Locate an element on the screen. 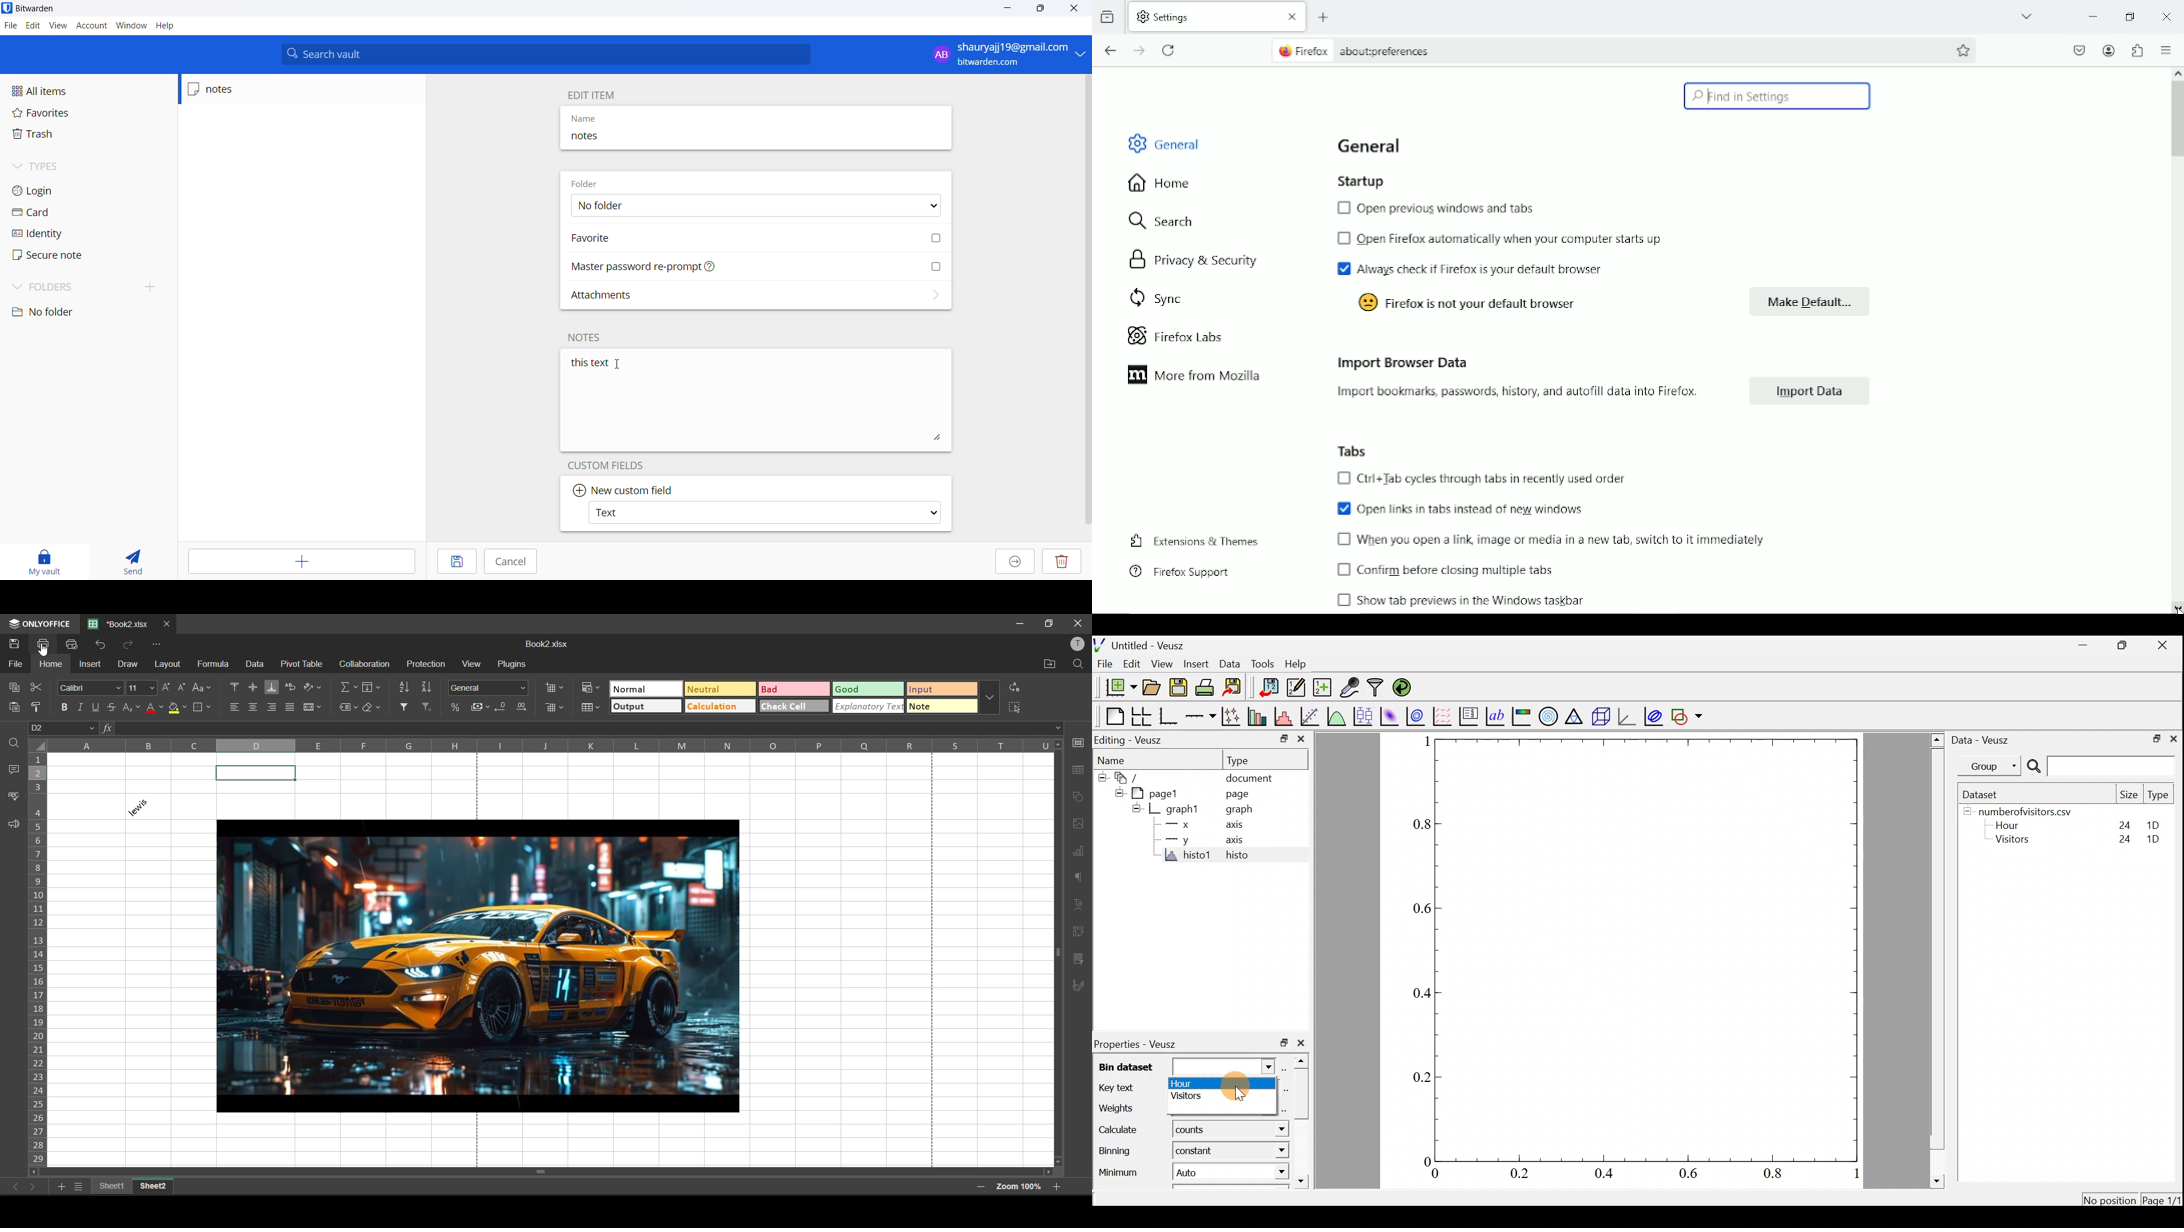 The height and width of the screenshot is (1232, 2184). Type is located at coordinates (2159, 794).